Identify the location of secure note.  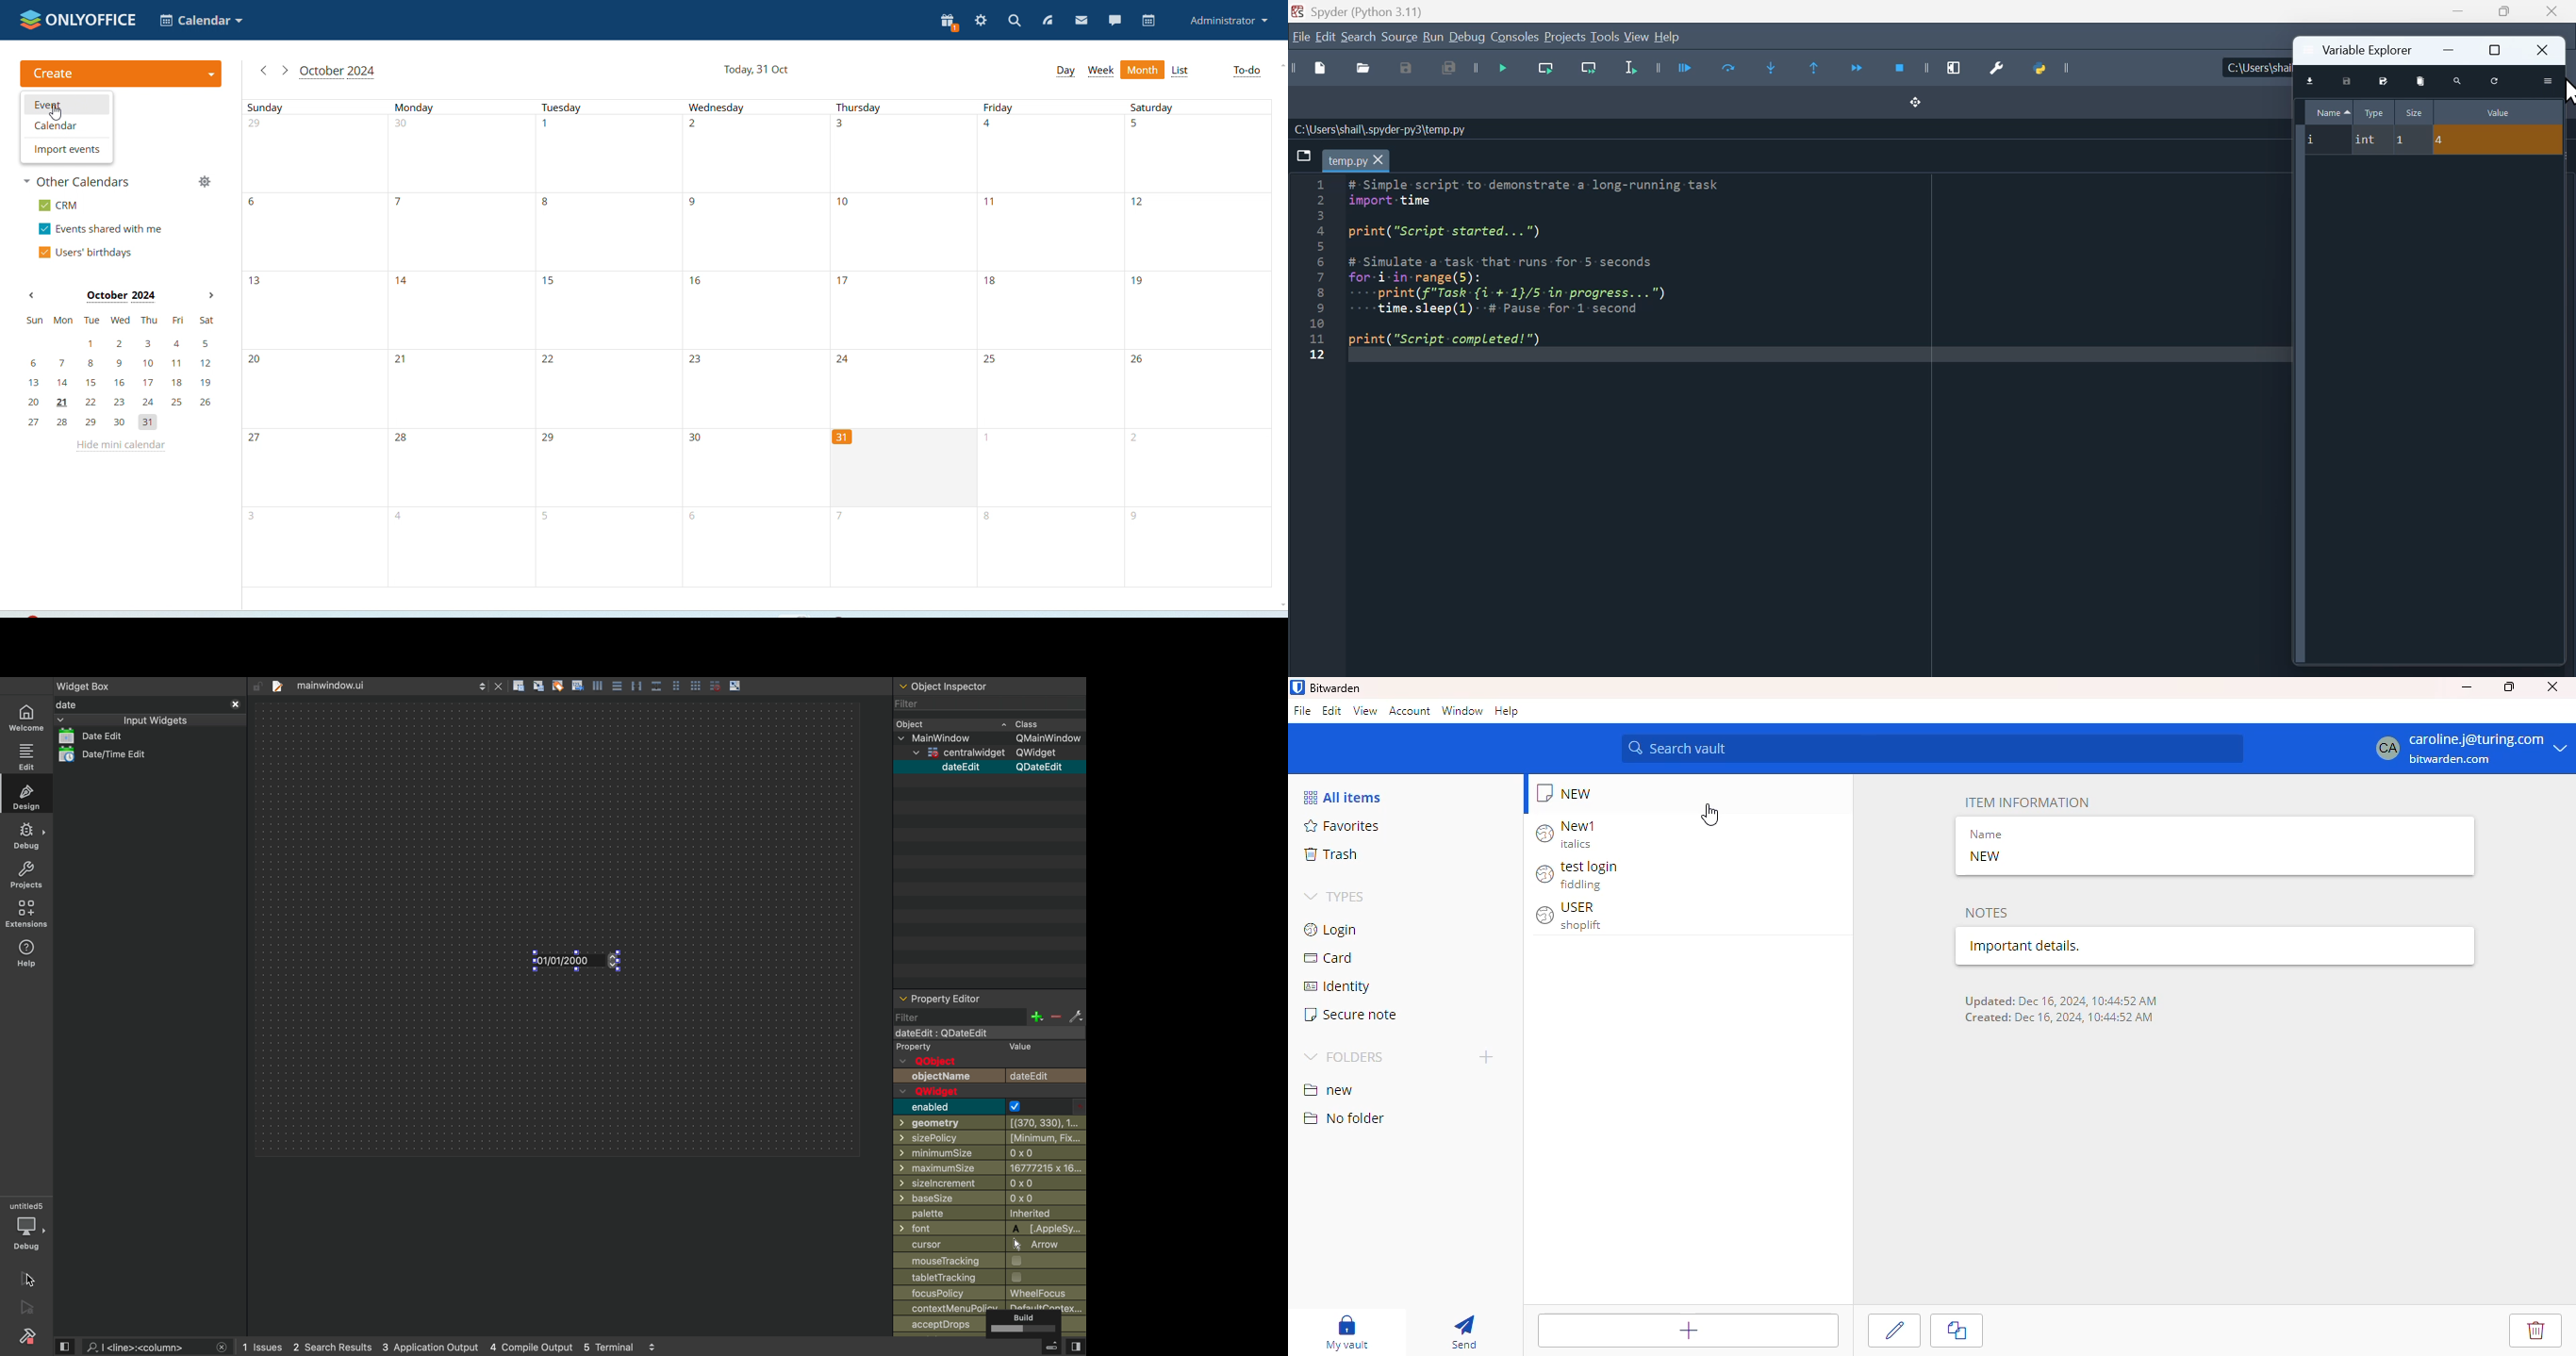
(1351, 1015).